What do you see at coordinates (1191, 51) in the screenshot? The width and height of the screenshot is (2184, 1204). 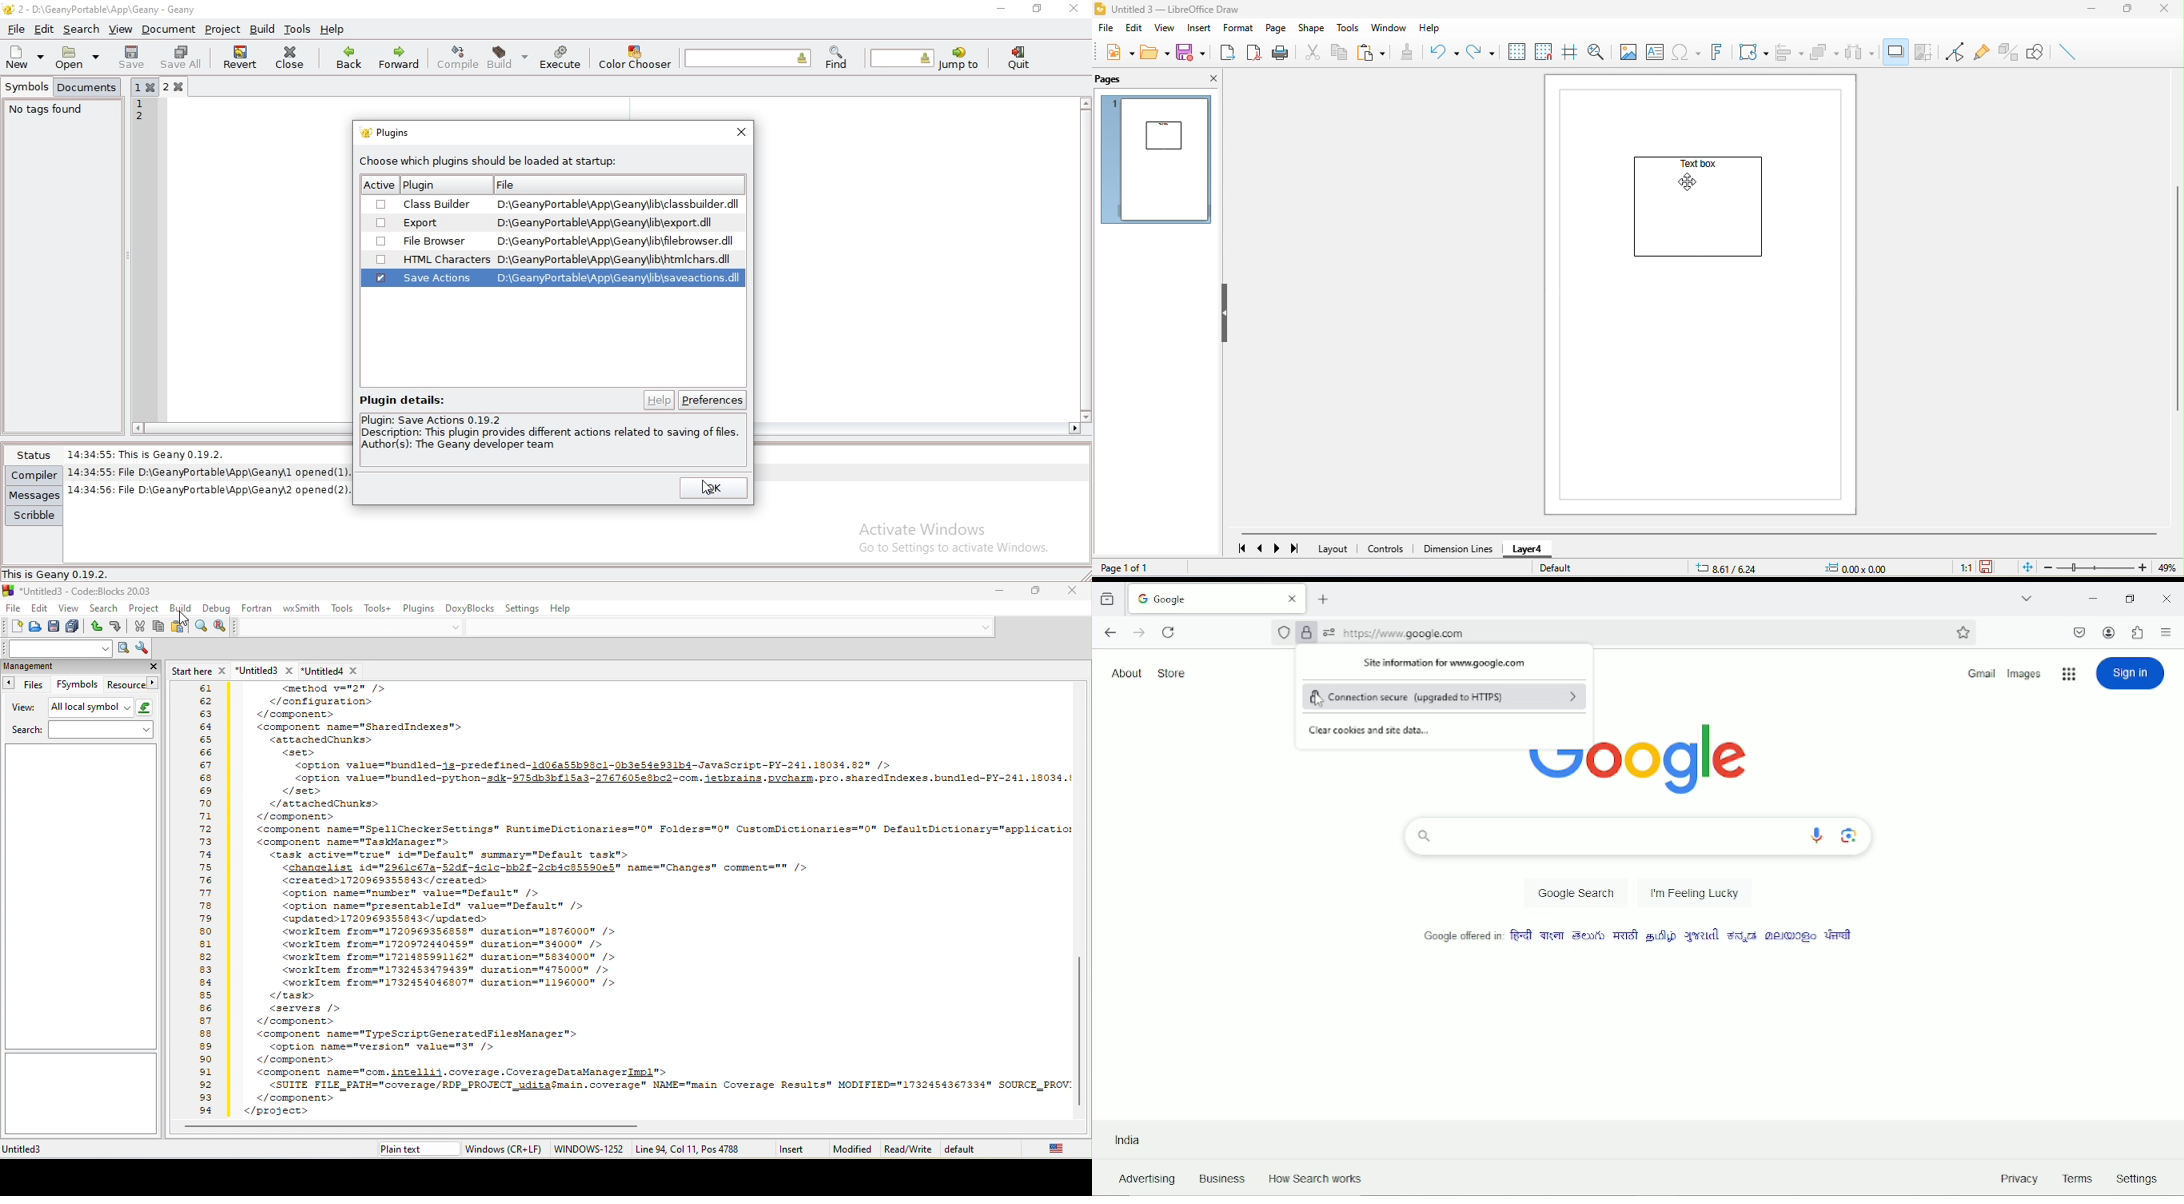 I see `save` at bounding box center [1191, 51].